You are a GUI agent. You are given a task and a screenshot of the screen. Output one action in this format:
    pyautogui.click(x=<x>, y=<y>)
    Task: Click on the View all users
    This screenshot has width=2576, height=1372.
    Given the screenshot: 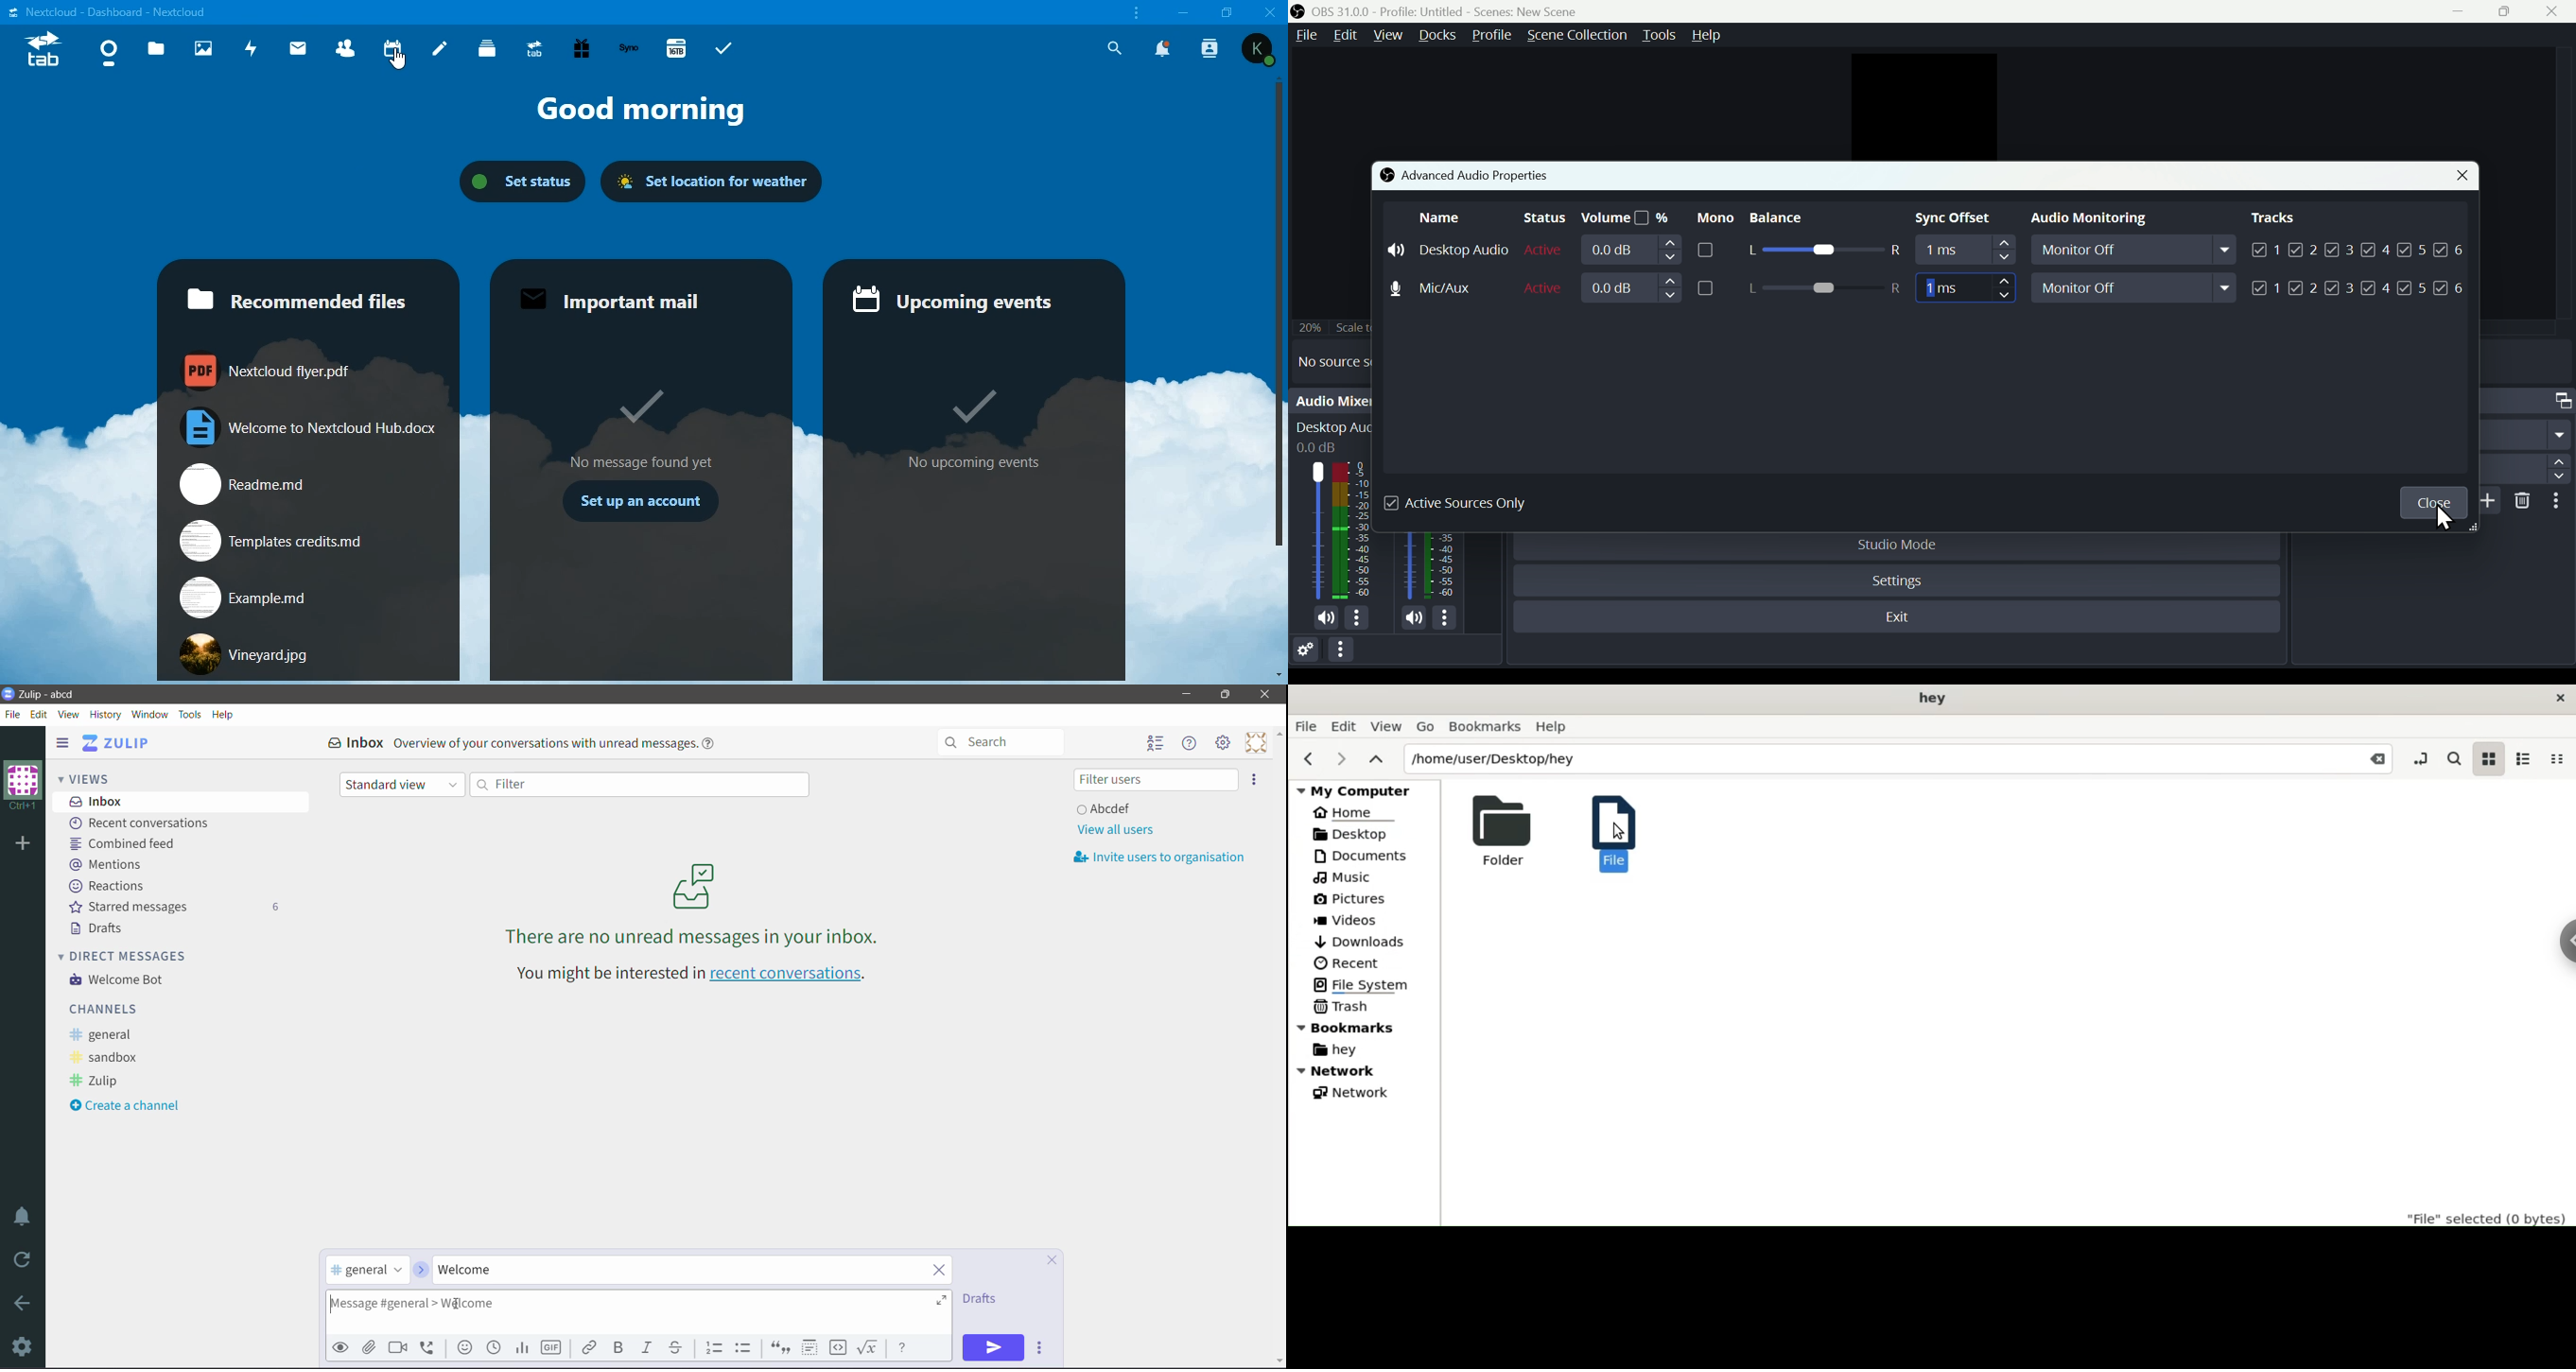 What is the action you would take?
    pyautogui.click(x=1115, y=830)
    